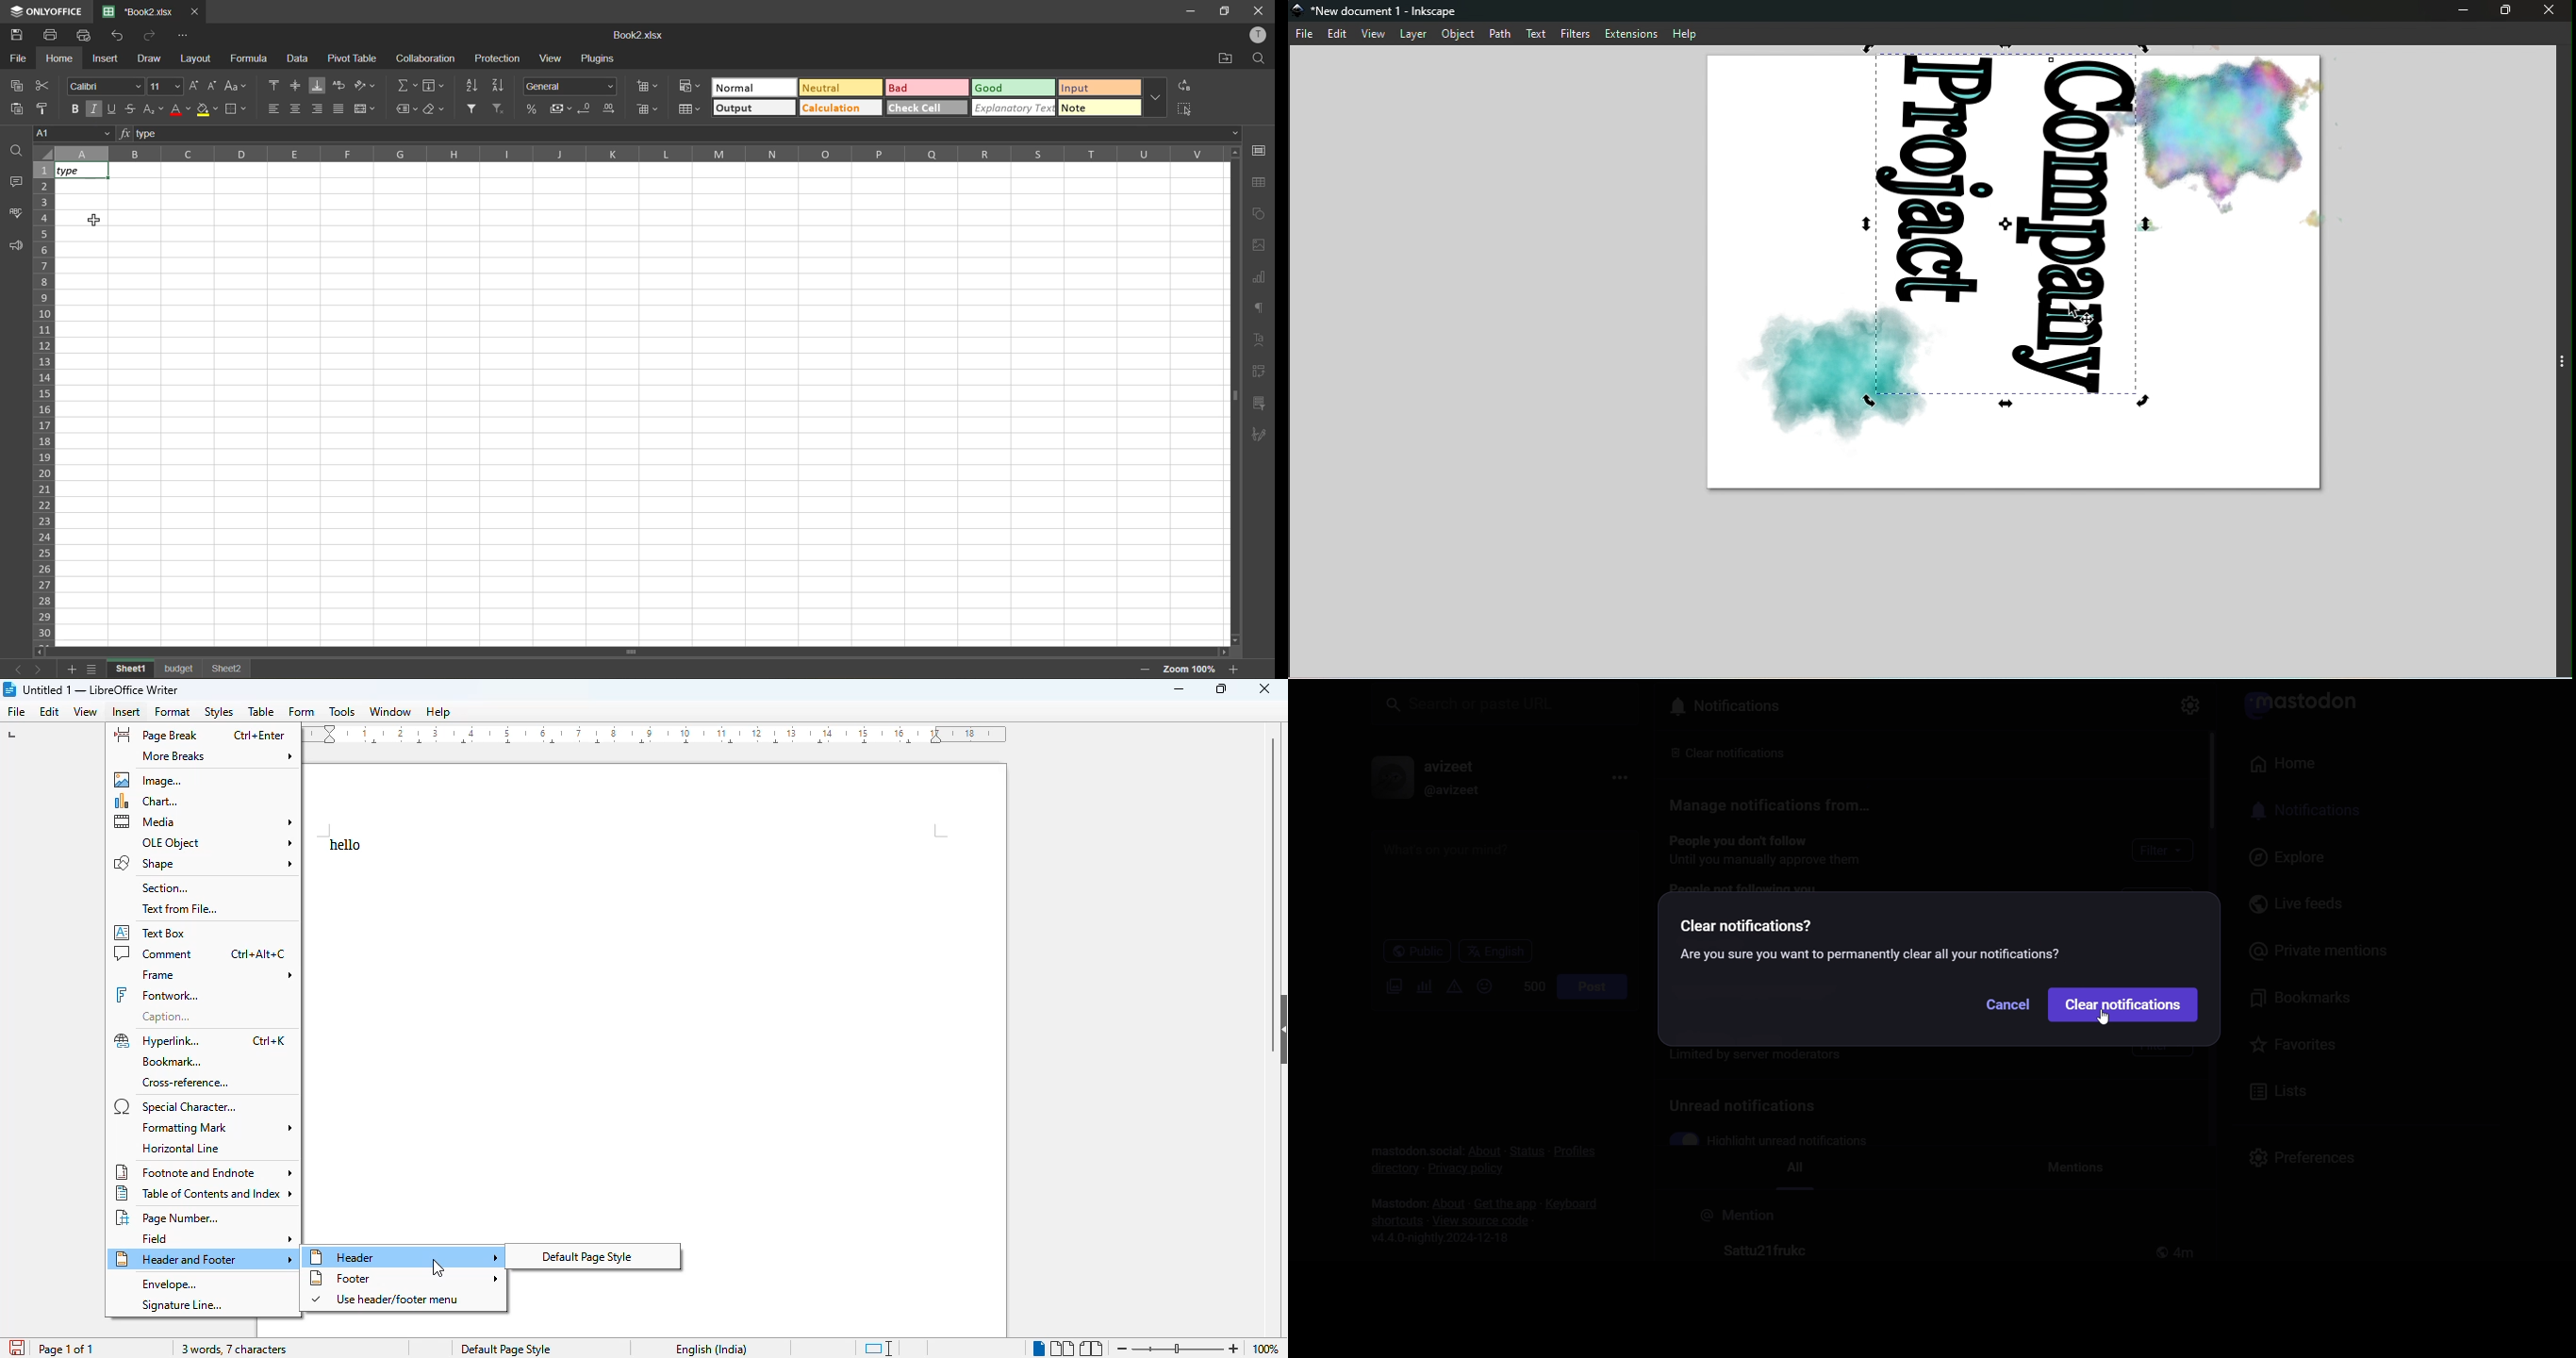  What do you see at coordinates (231, 1350) in the screenshot?
I see `3 words, 7 characters` at bounding box center [231, 1350].